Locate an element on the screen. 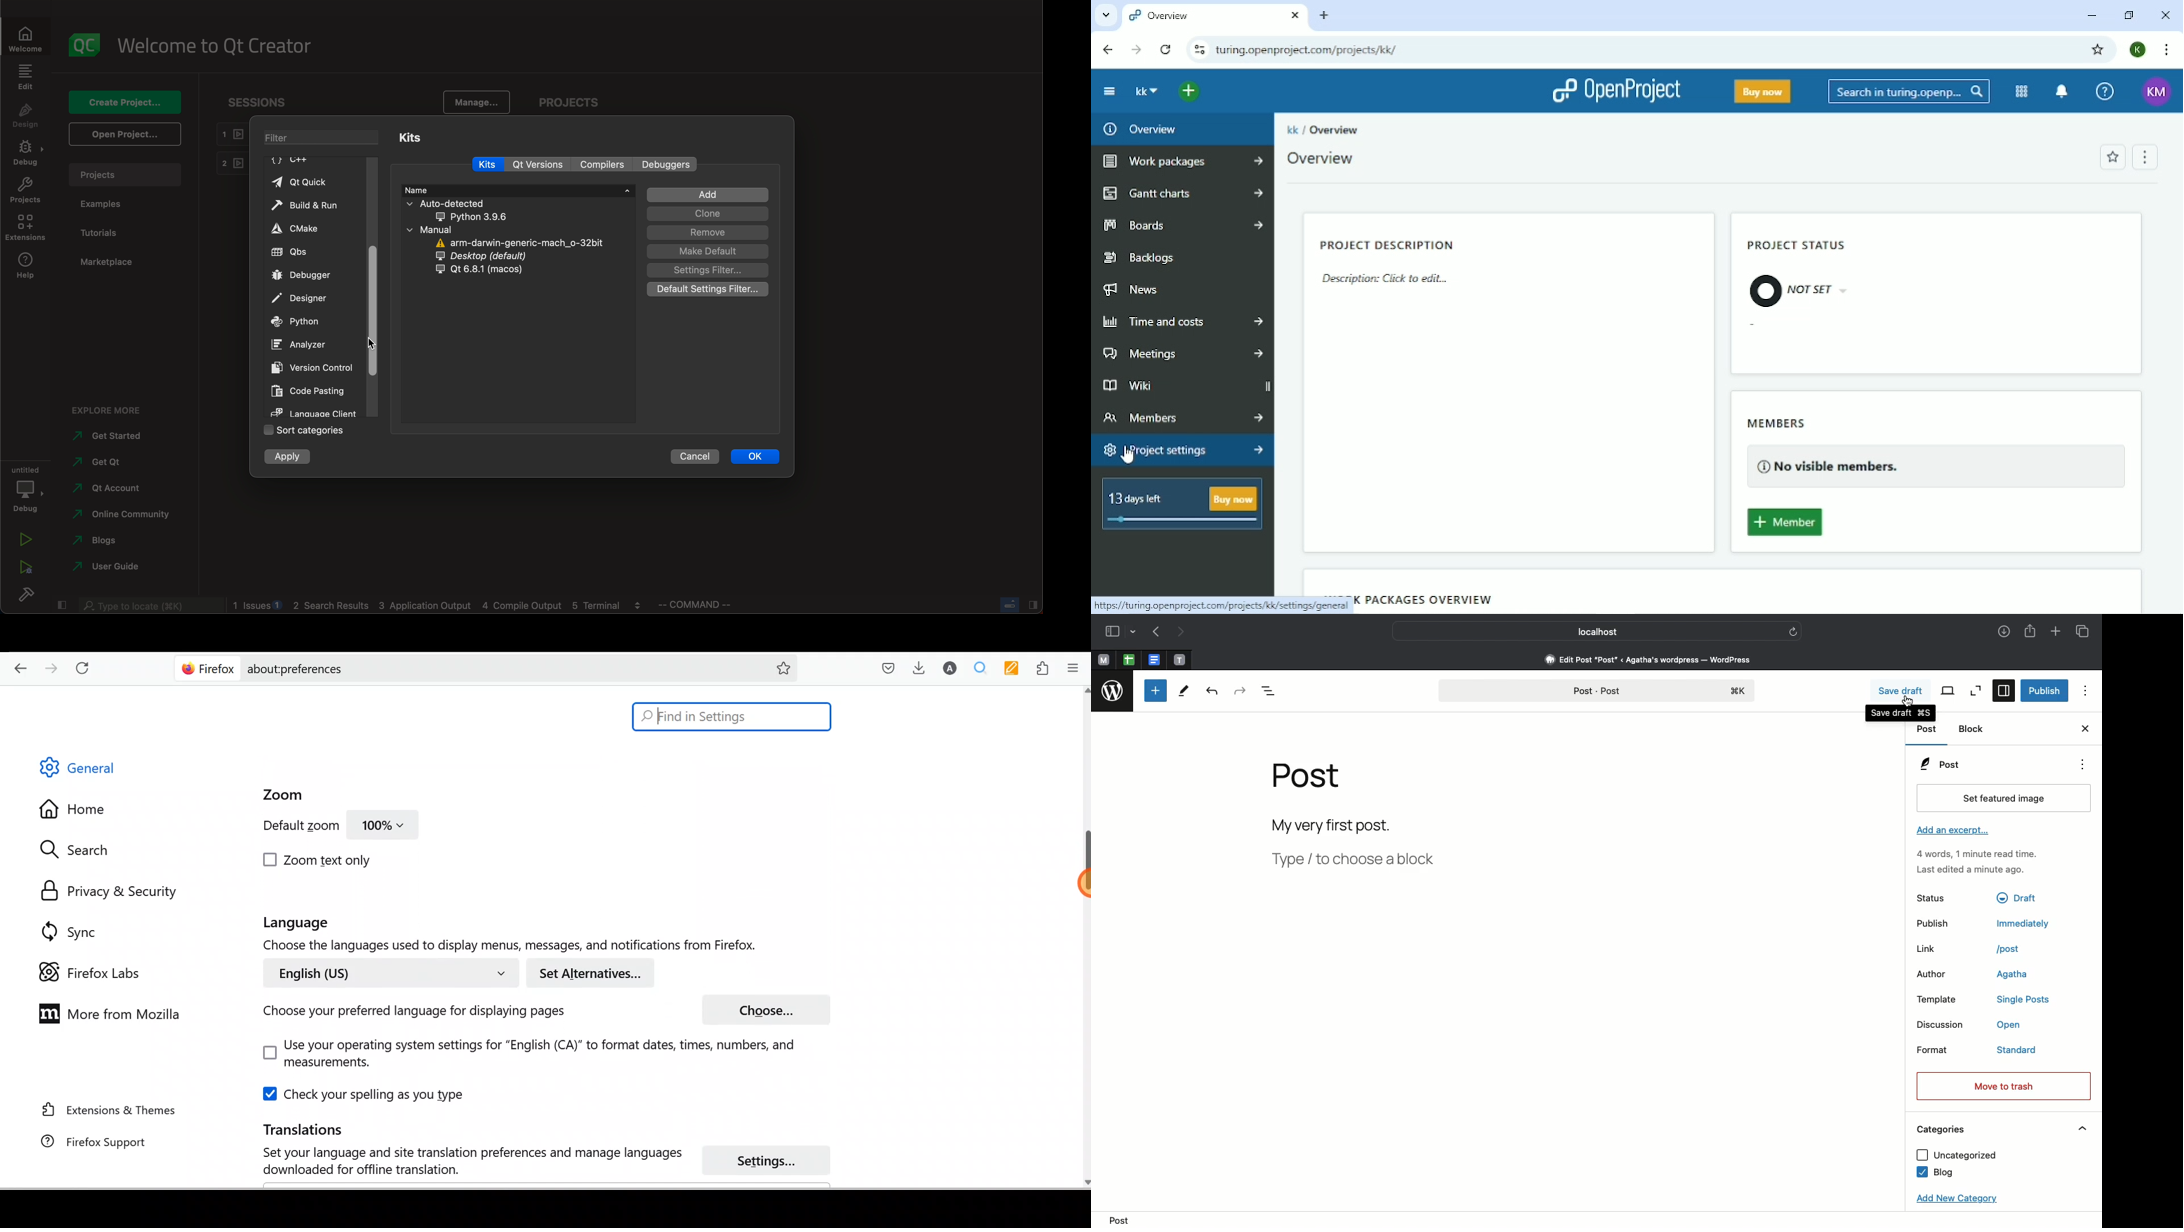  qt  is located at coordinates (472, 271).